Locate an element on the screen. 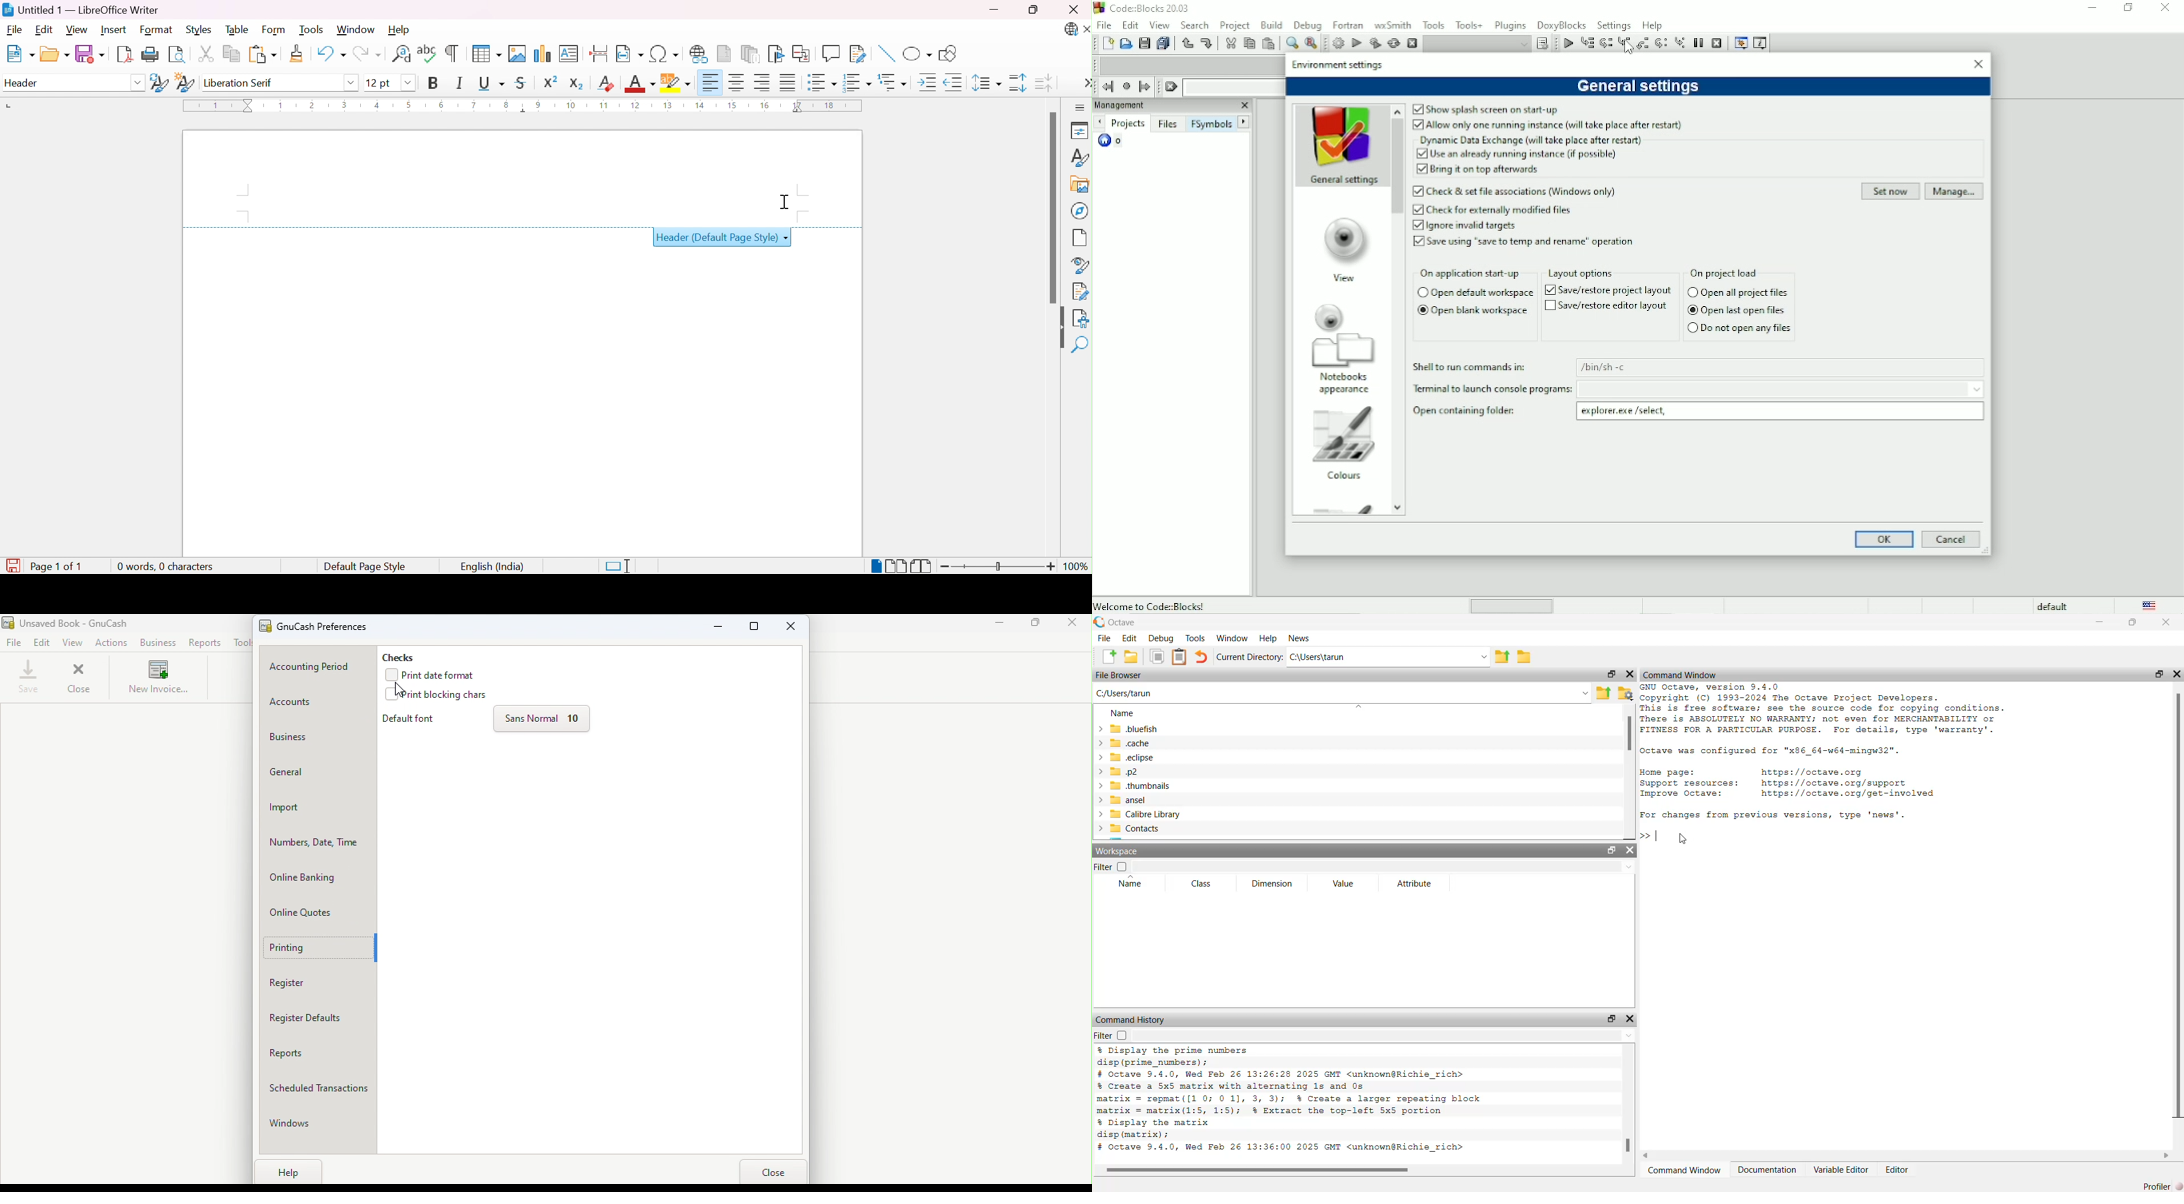  Stop debugger is located at coordinates (1717, 44).